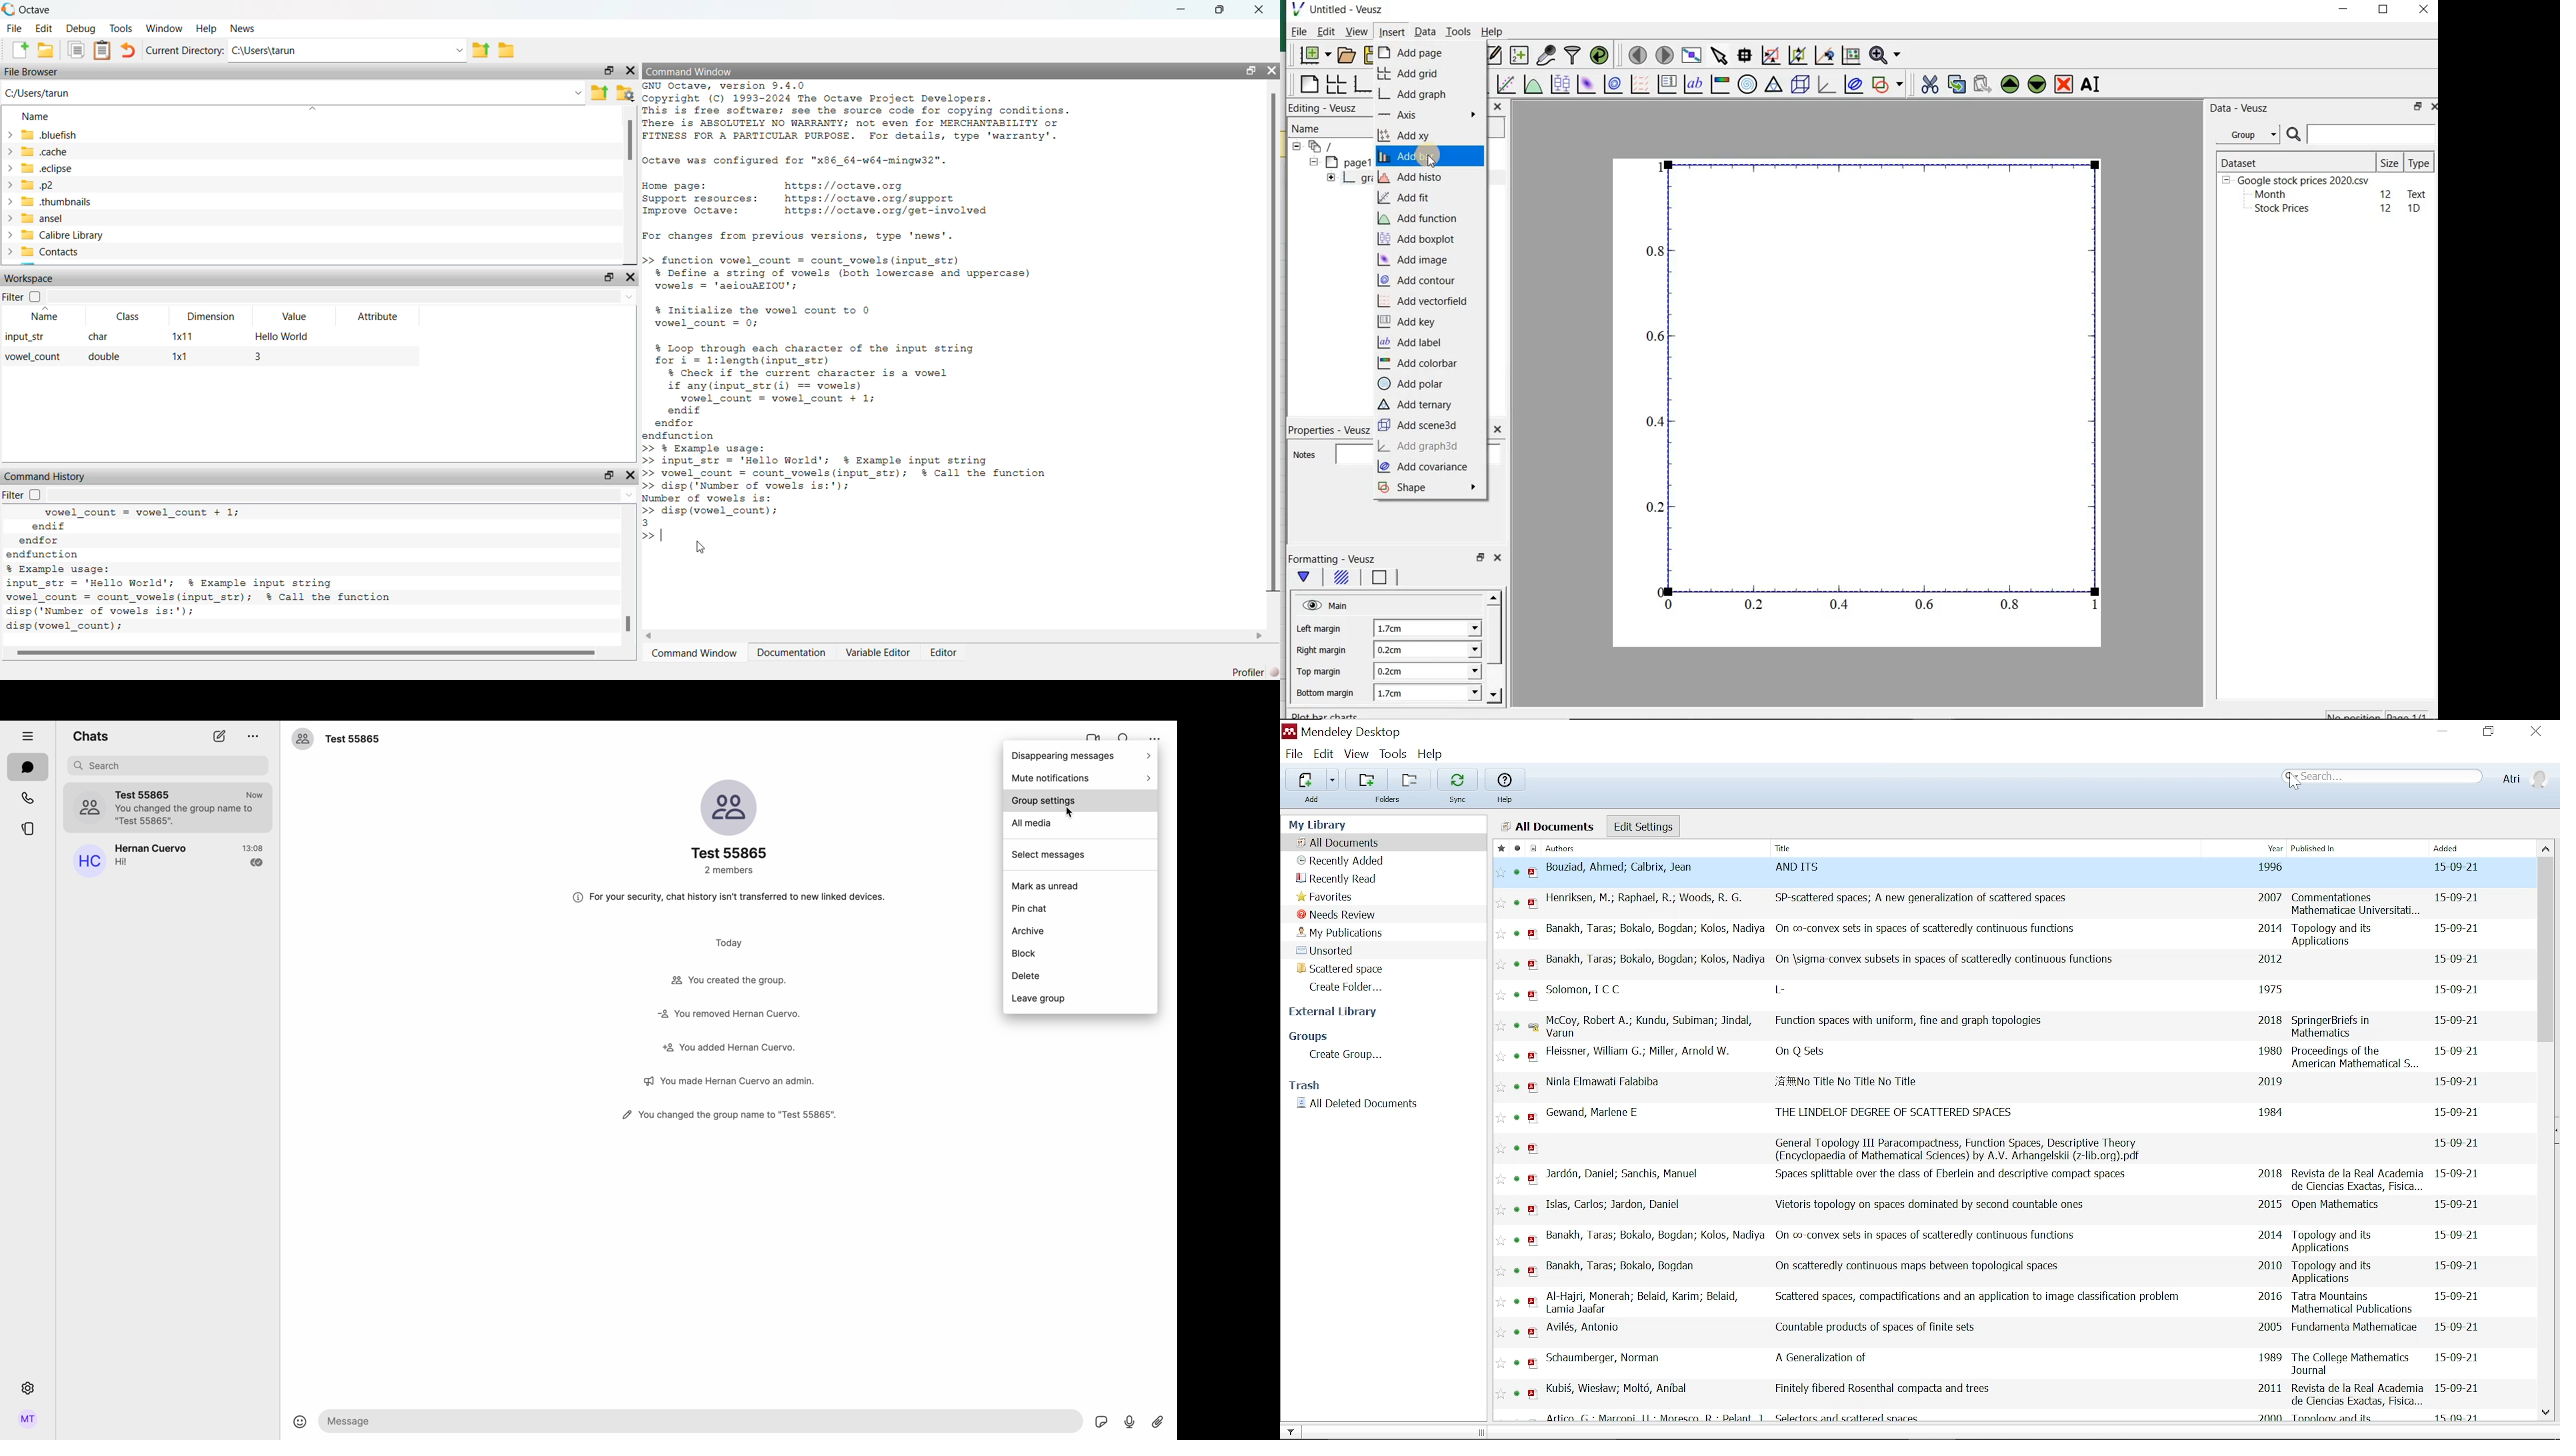 Image resolution: width=2576 pixels, height=1456 pixels. What do you see at coordinates (9, 201) in the screenshot?
I see `expand/collapse` at bounding box center [9, 201].